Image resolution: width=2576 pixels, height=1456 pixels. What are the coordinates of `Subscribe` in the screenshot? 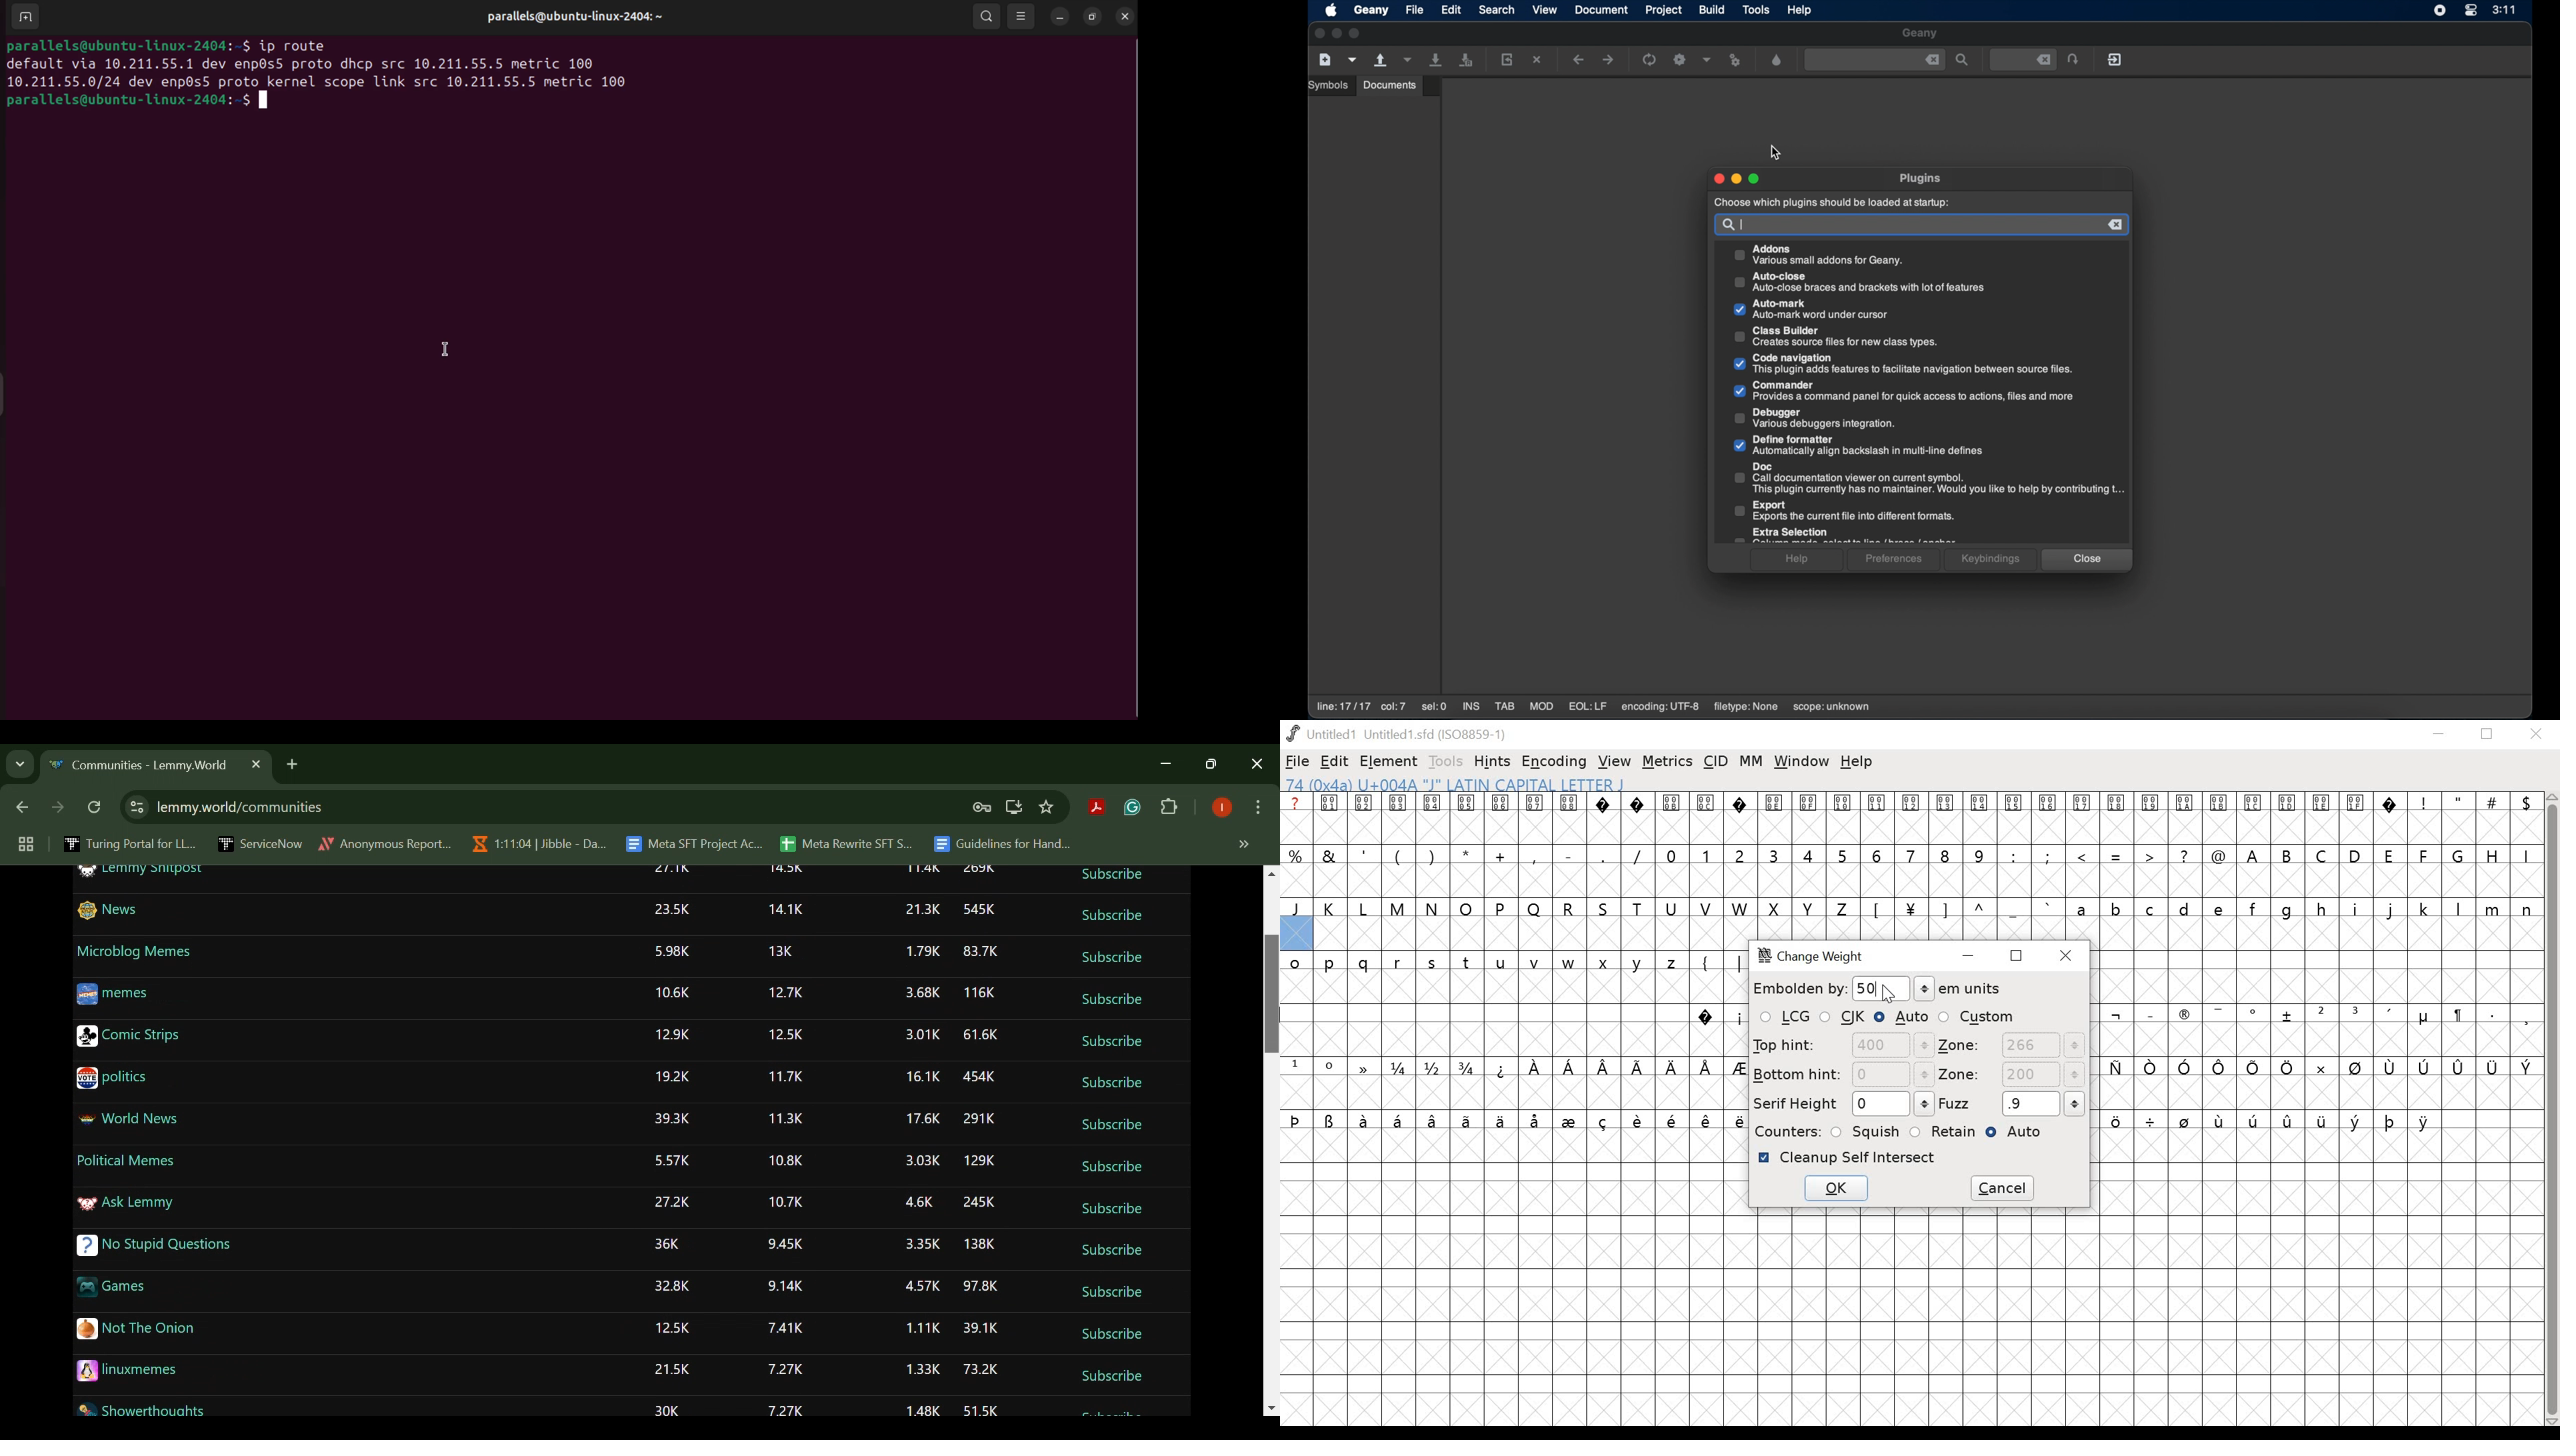 It's located at (1110, 1250).